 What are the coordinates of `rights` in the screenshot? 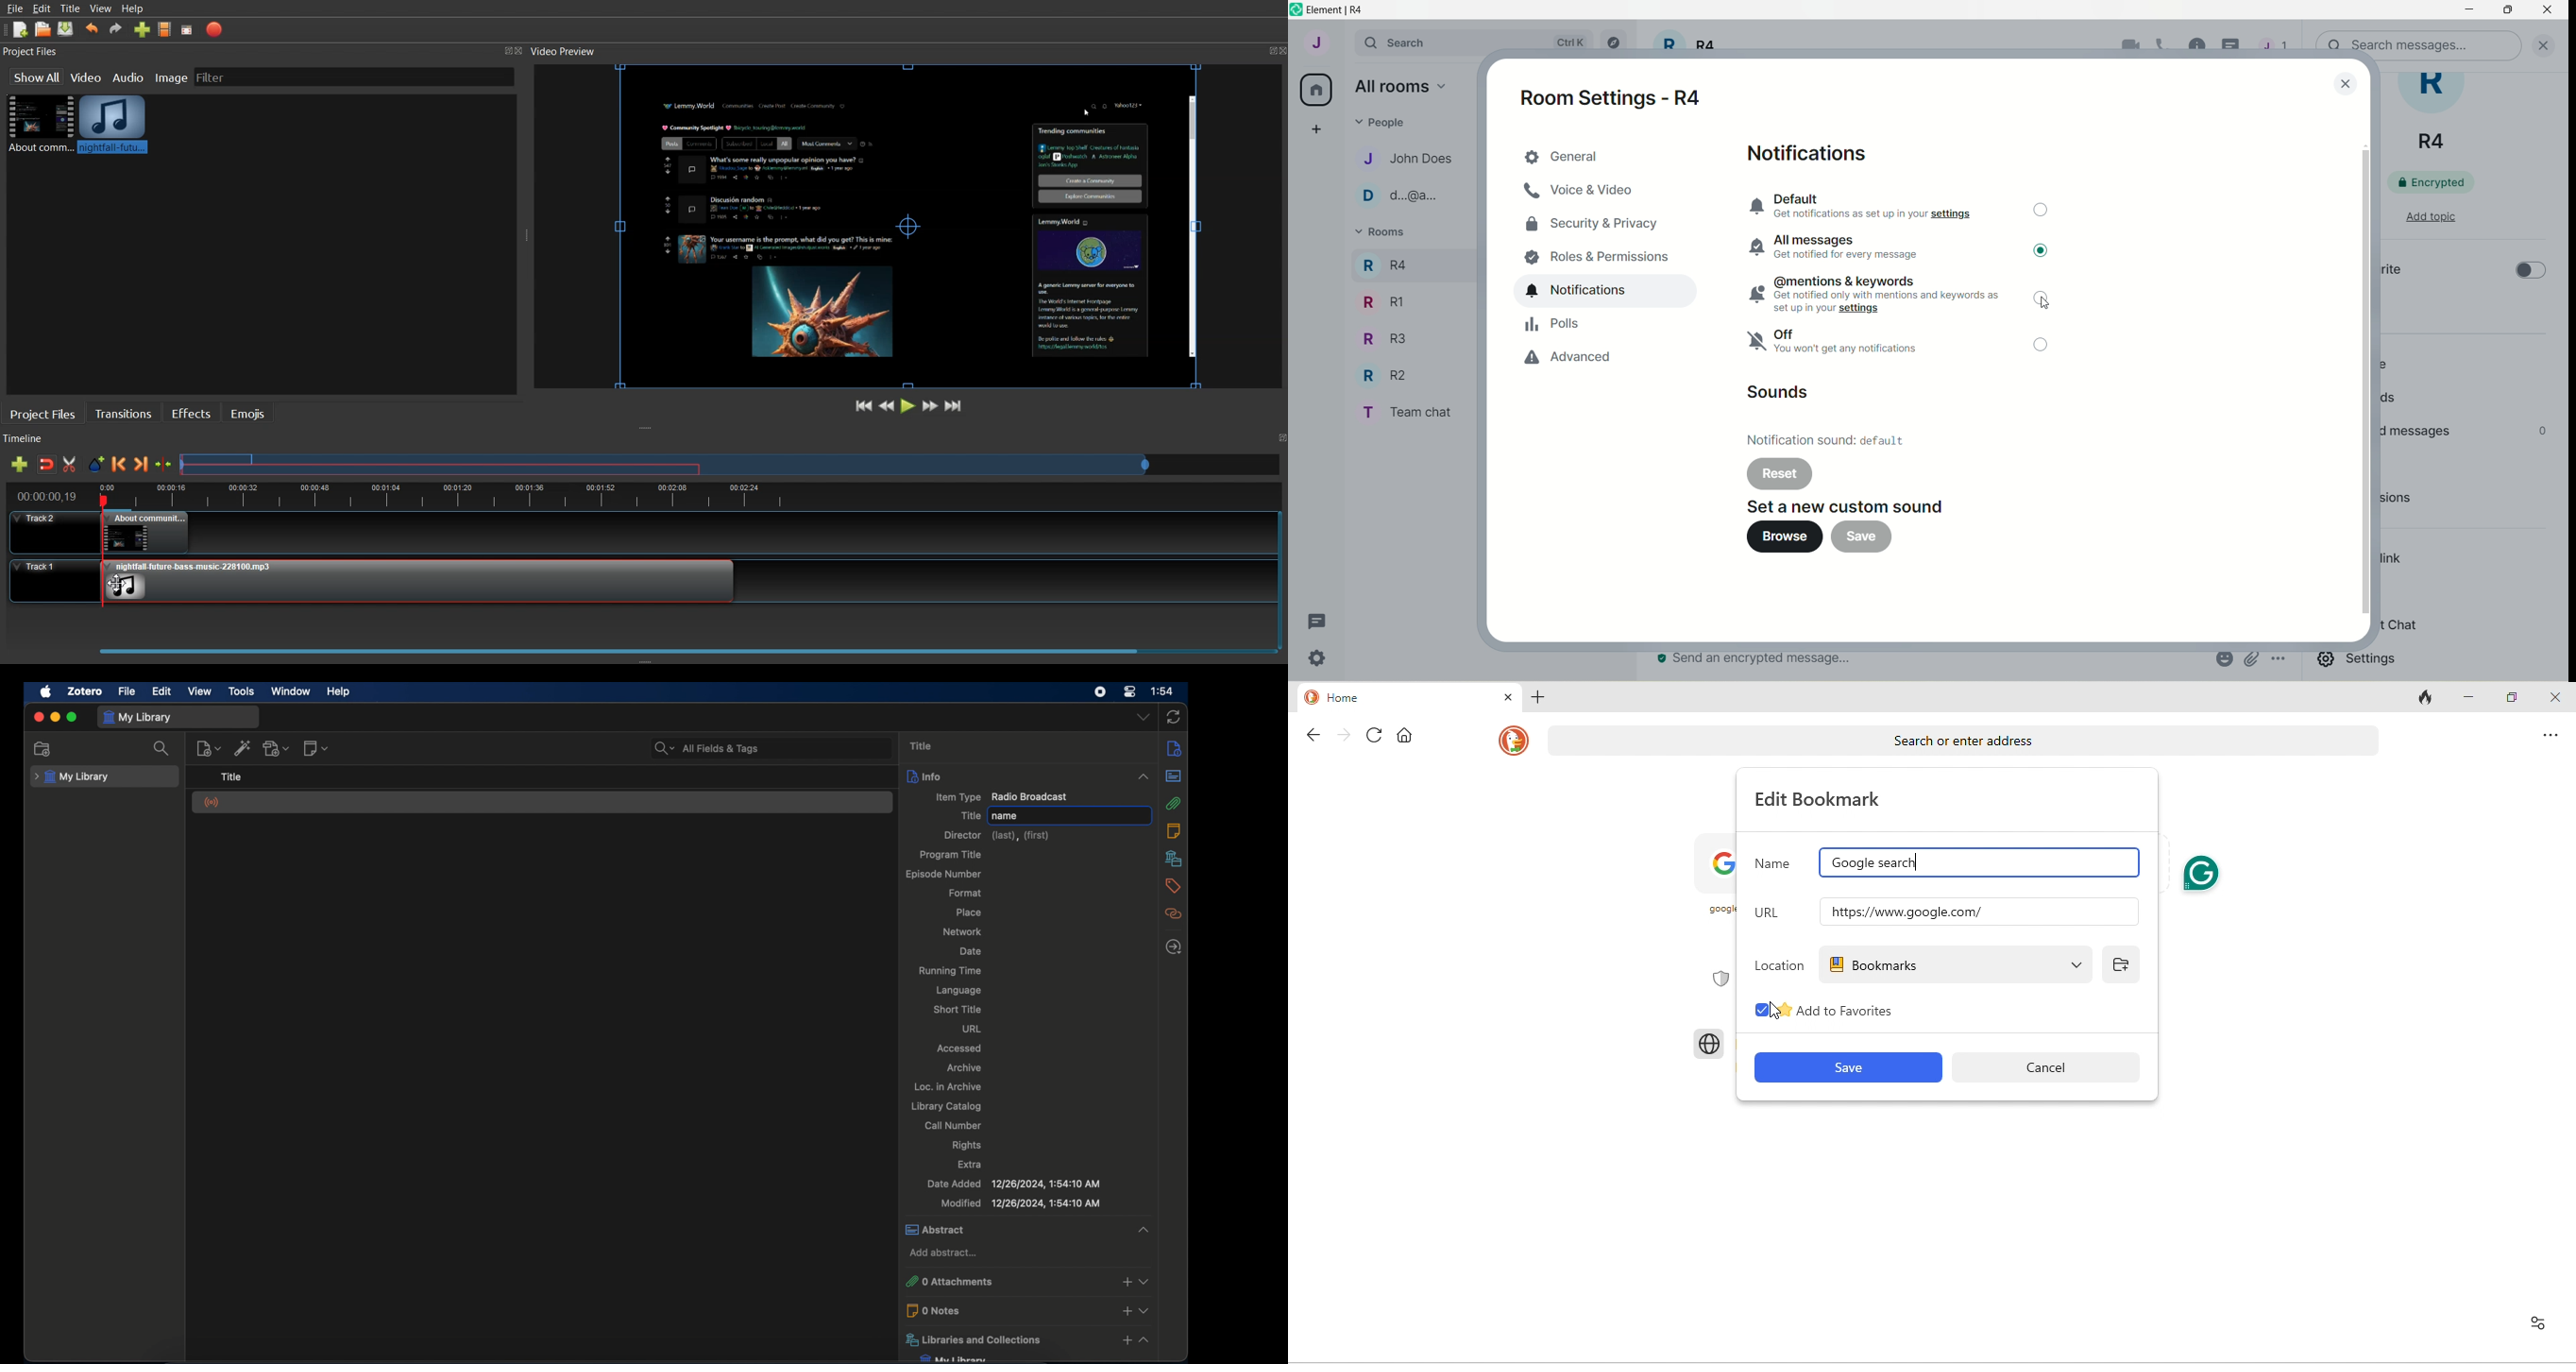 It's located at (968, 1146).